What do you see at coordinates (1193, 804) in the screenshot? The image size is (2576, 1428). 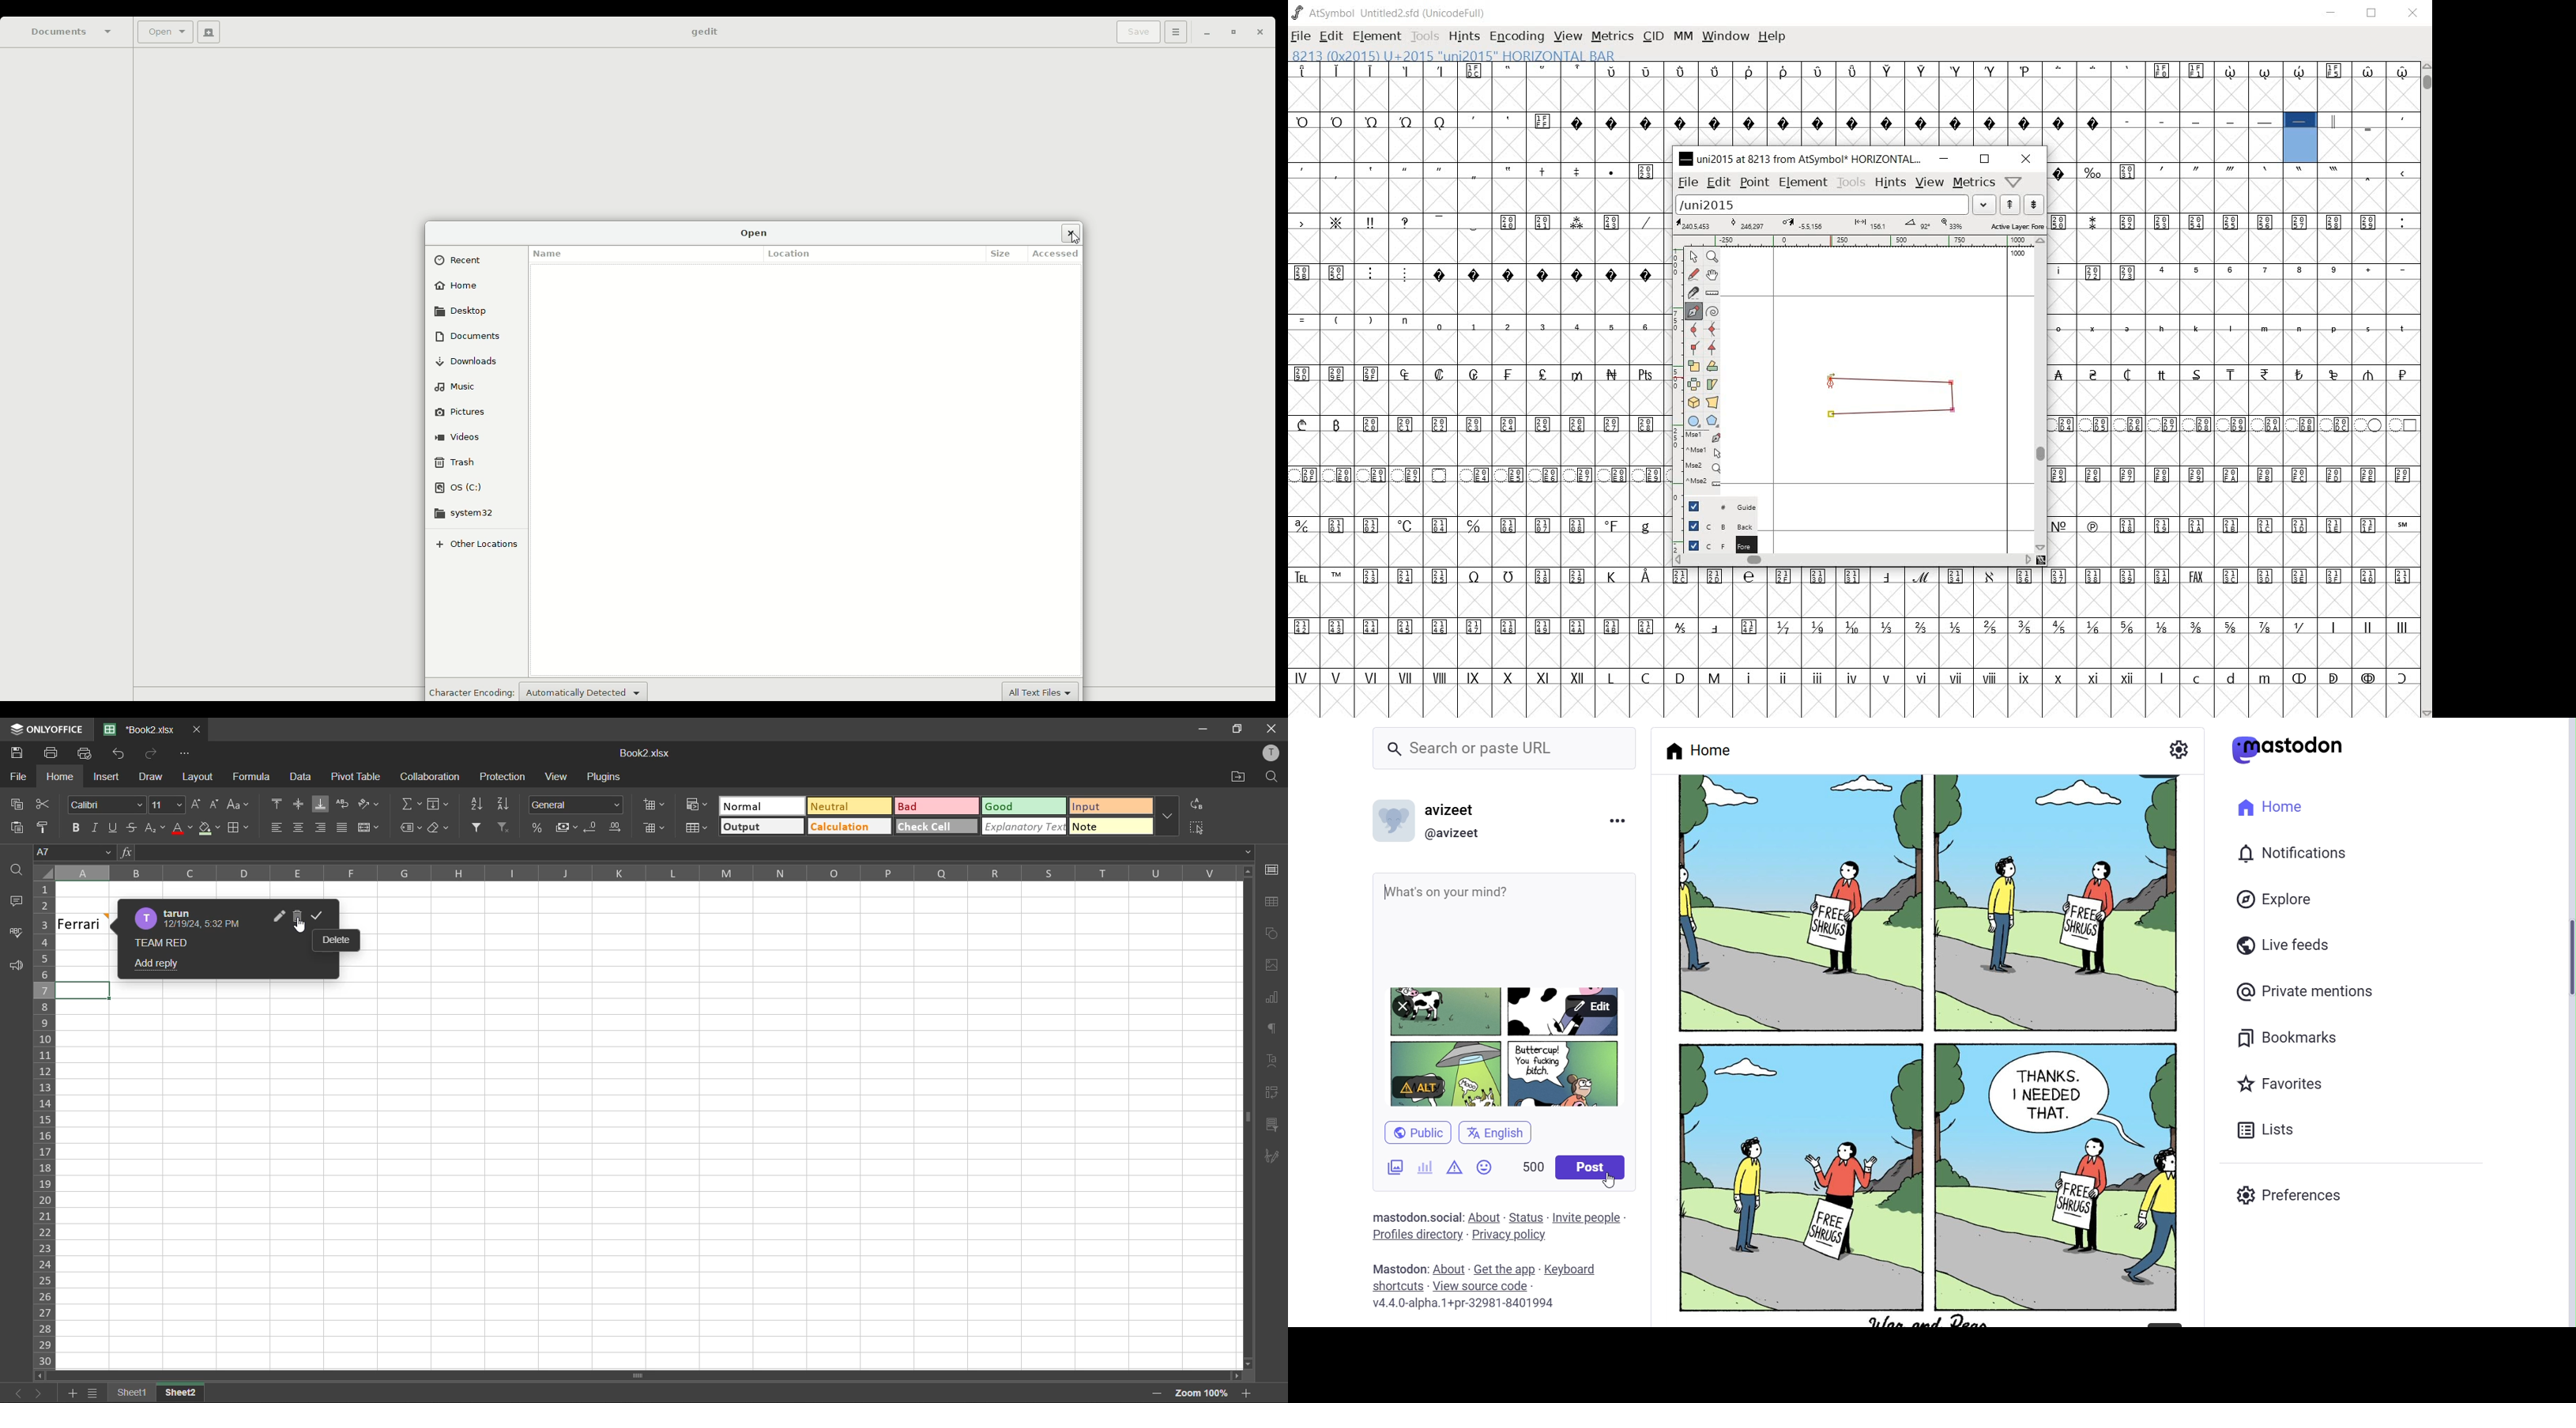 I see `replace` at bounding box center [1193, 804].